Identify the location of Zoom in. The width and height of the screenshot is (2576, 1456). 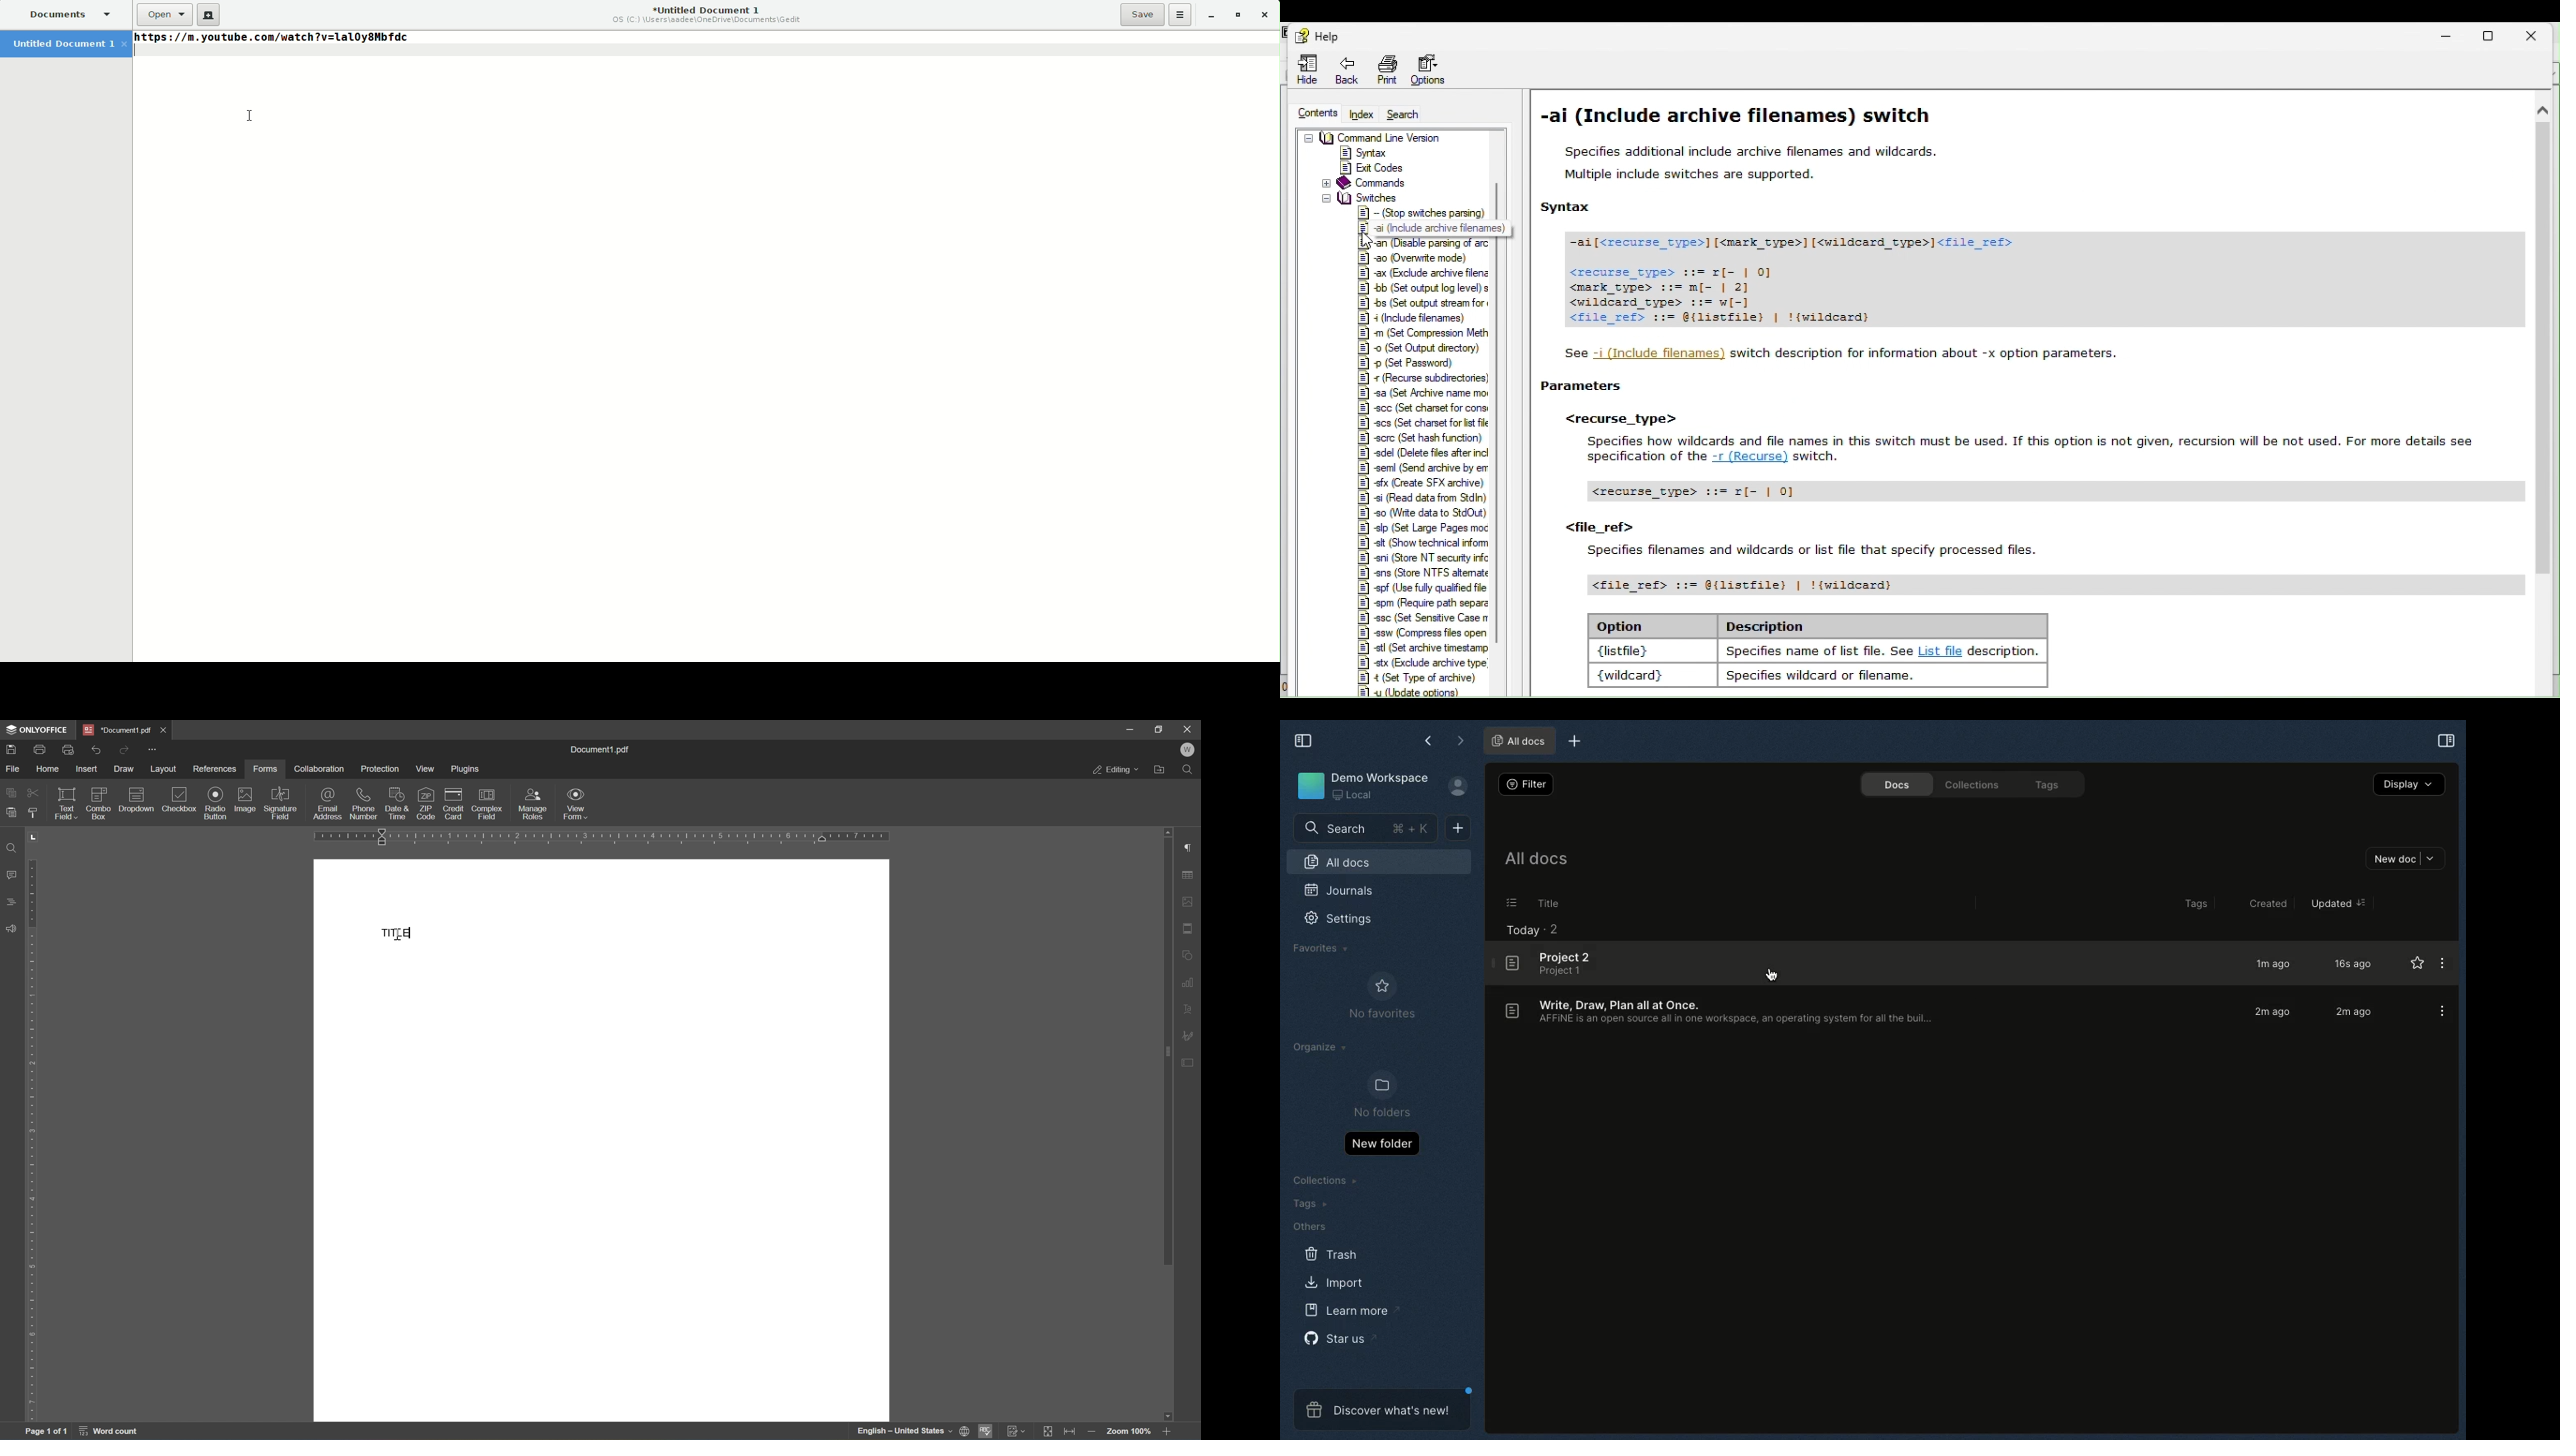
(1170, 1431).